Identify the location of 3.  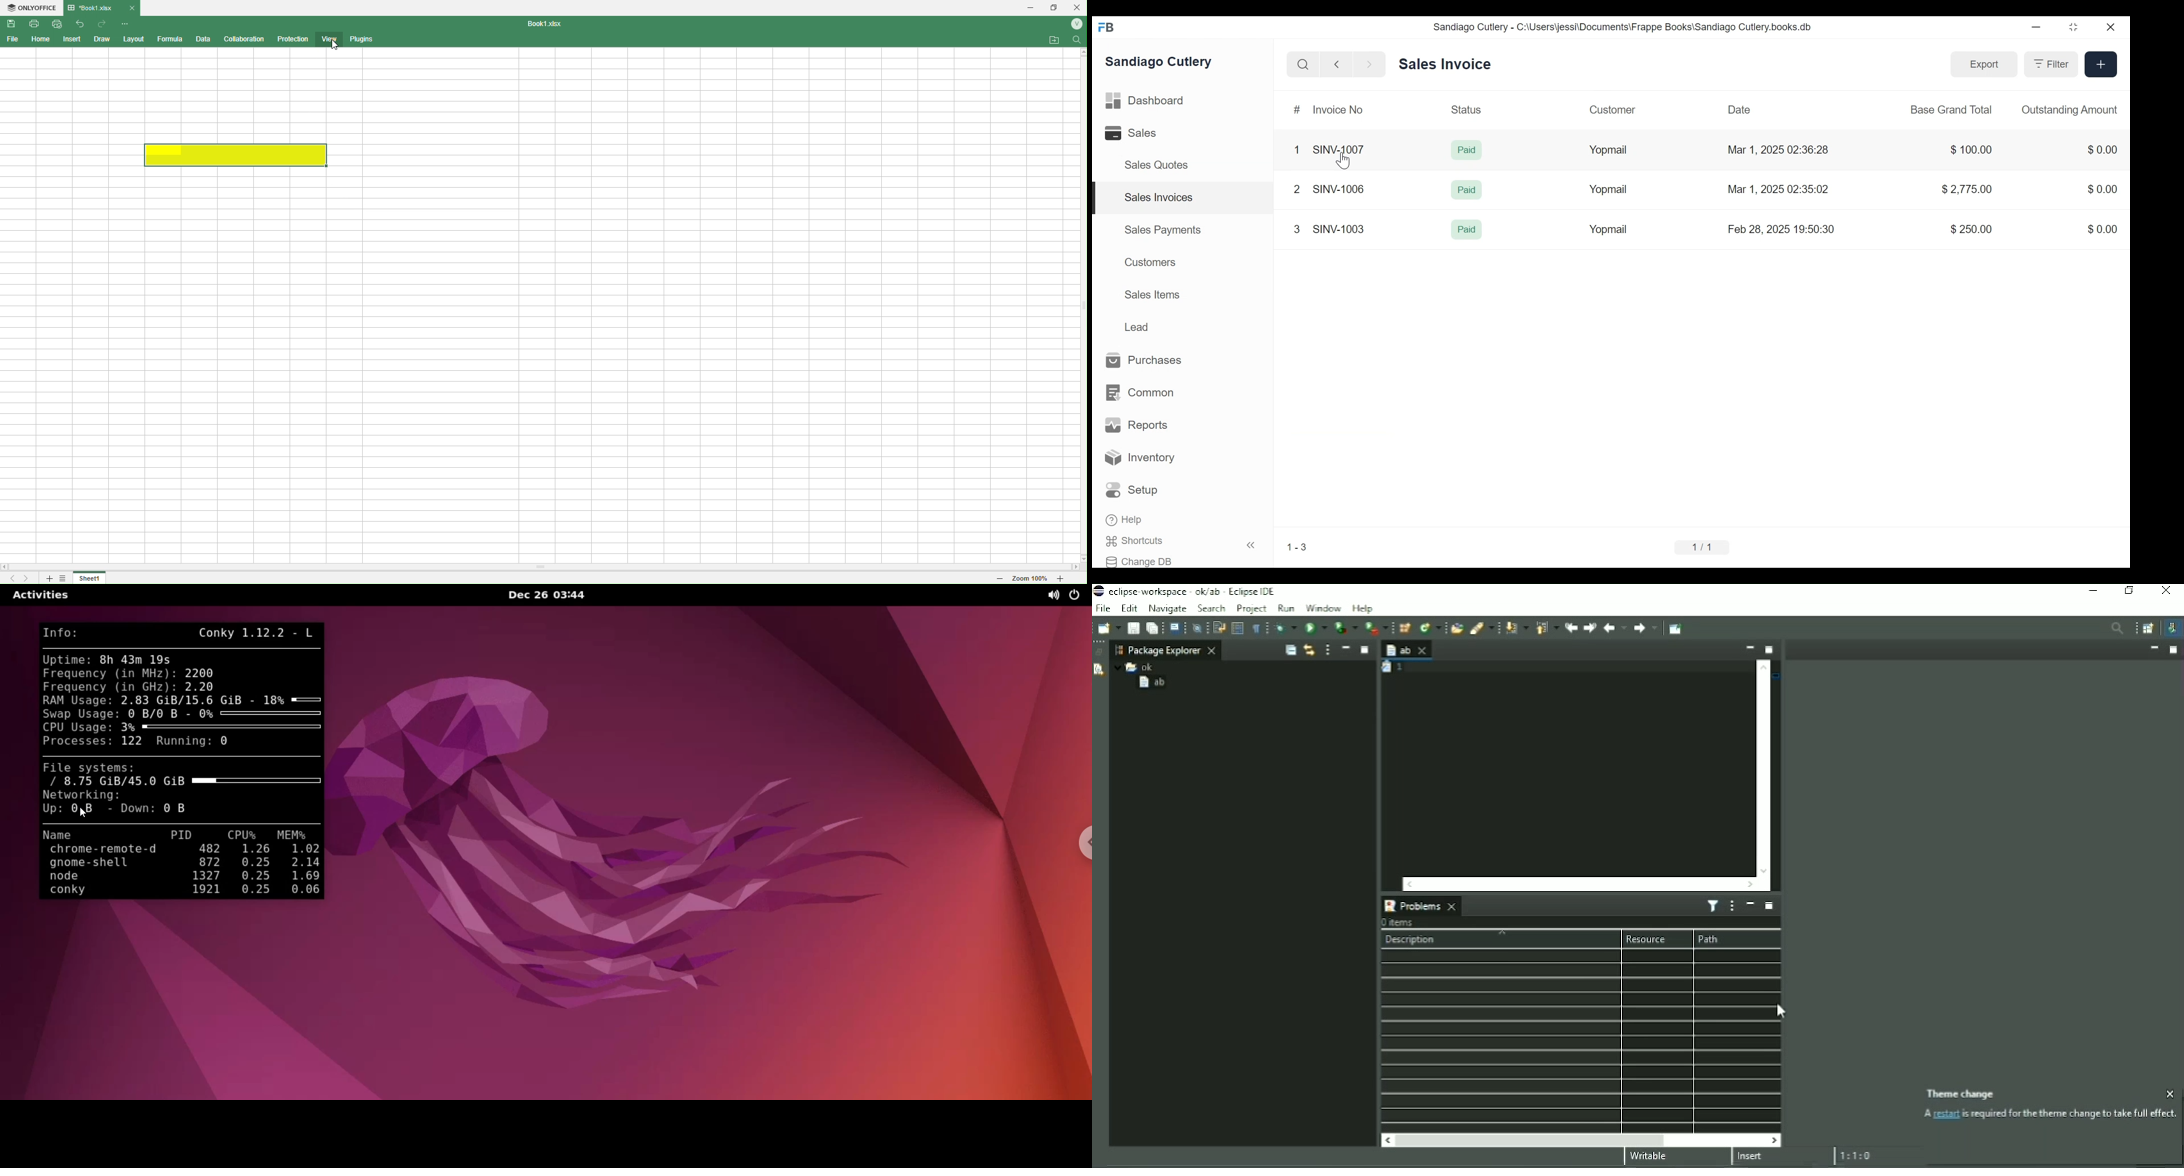
(1296, 229).